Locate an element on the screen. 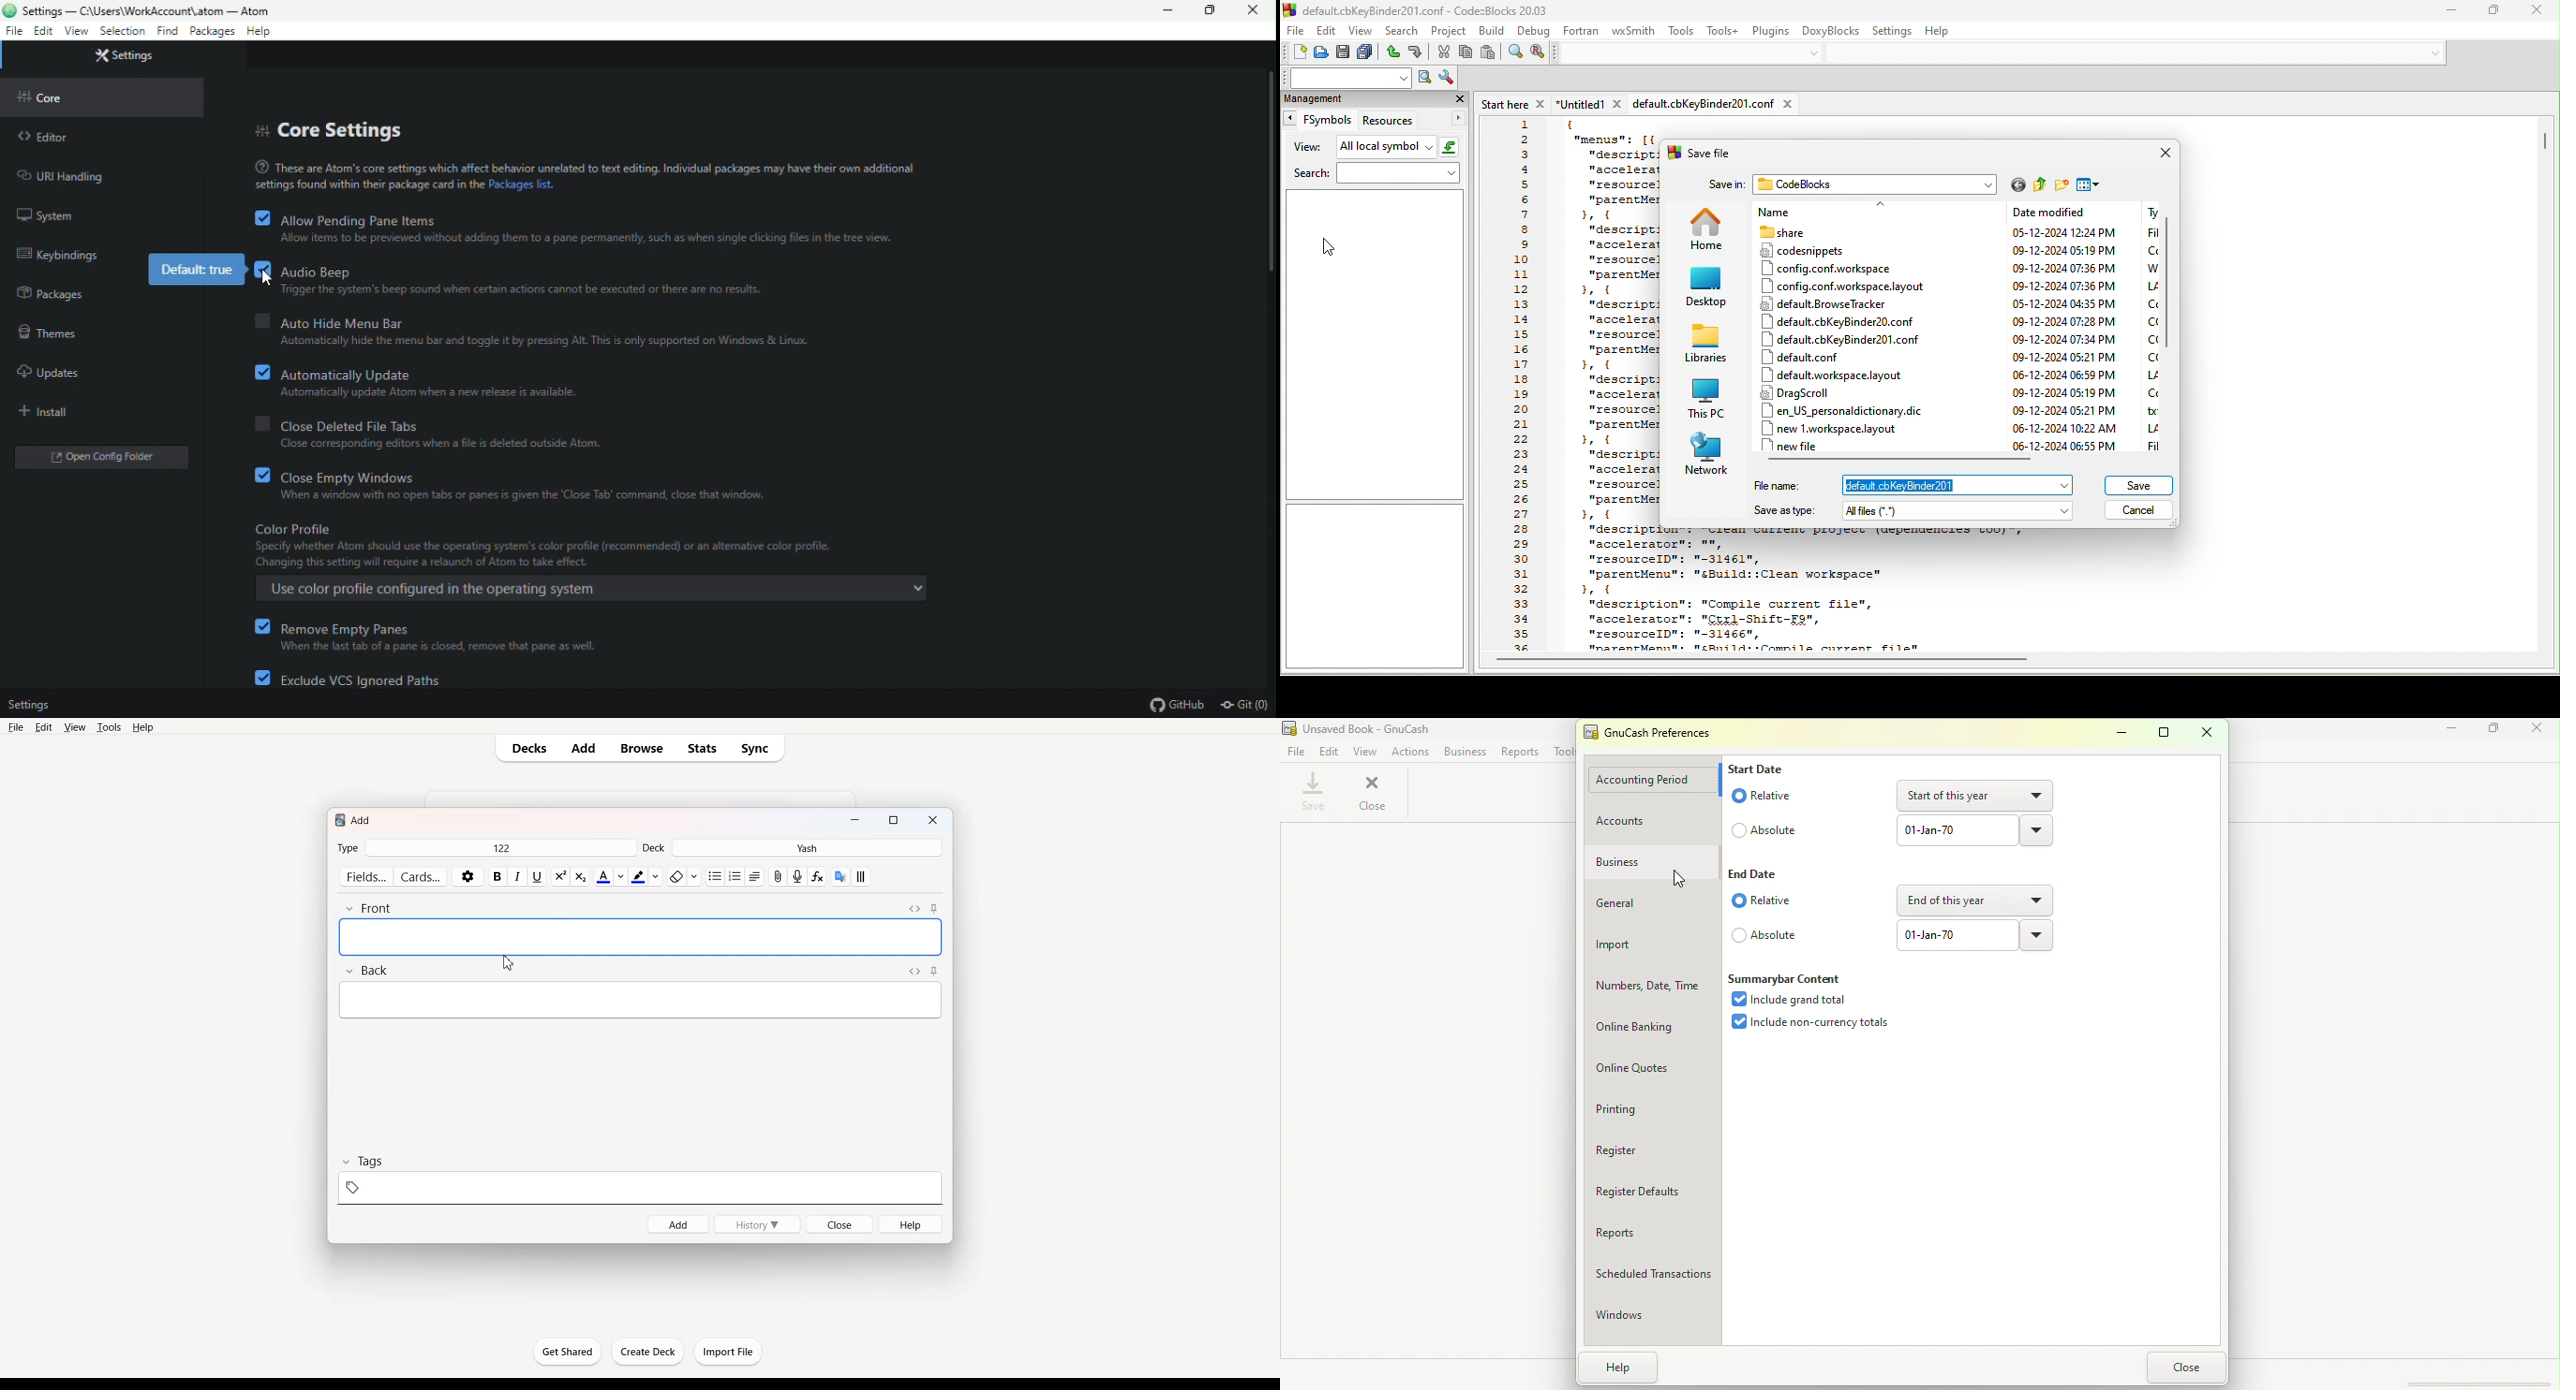 The height and width of the screenshot is (1400, 2576). Italic is located at coordinates (517, 876).